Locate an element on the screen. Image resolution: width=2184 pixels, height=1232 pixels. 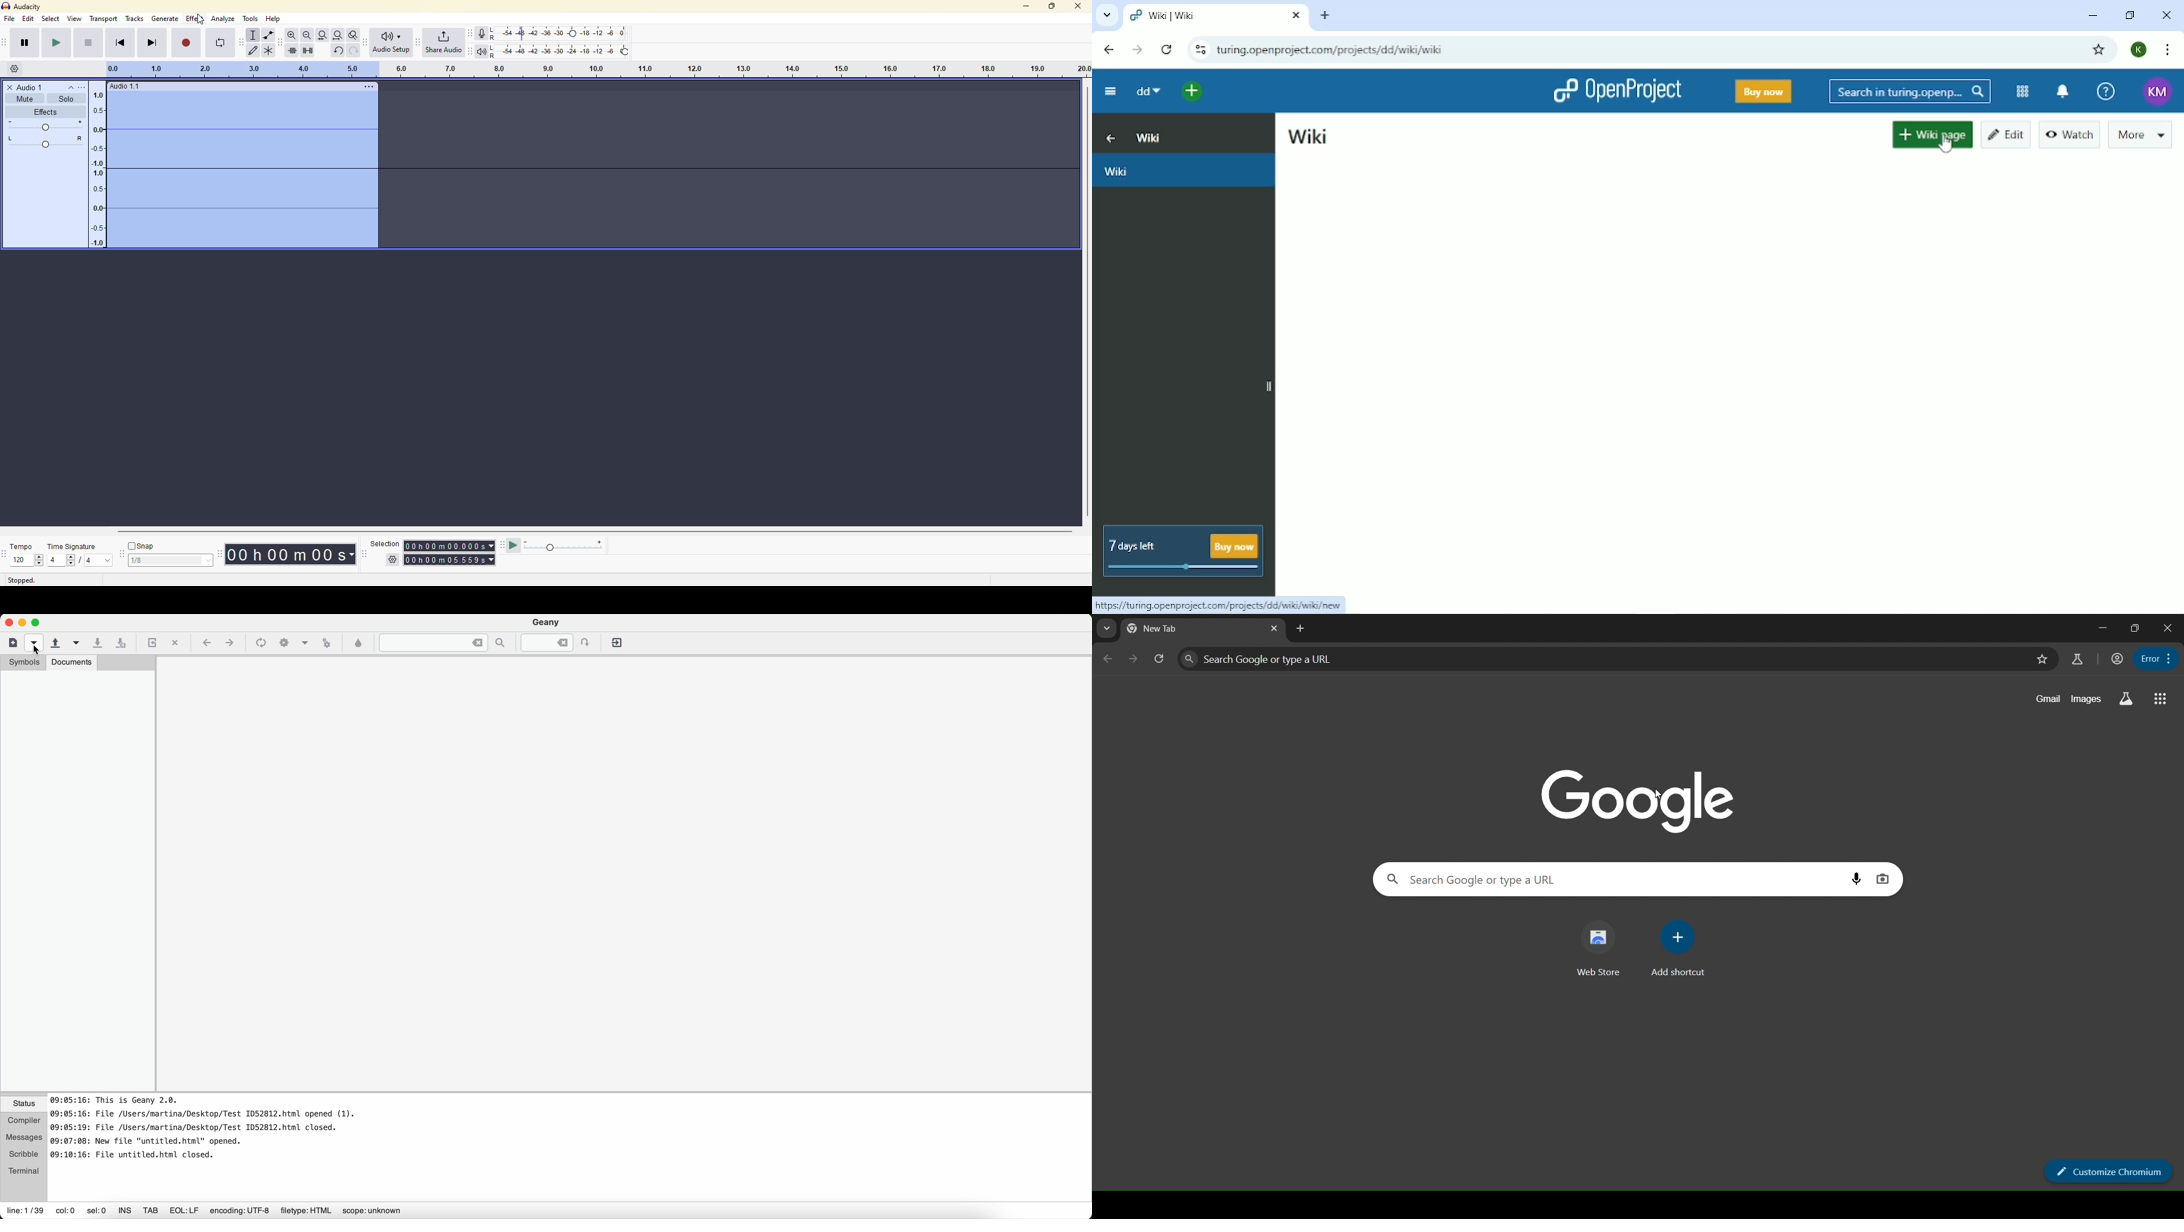
recording meter toolbar is located at coordinates (470, 34).